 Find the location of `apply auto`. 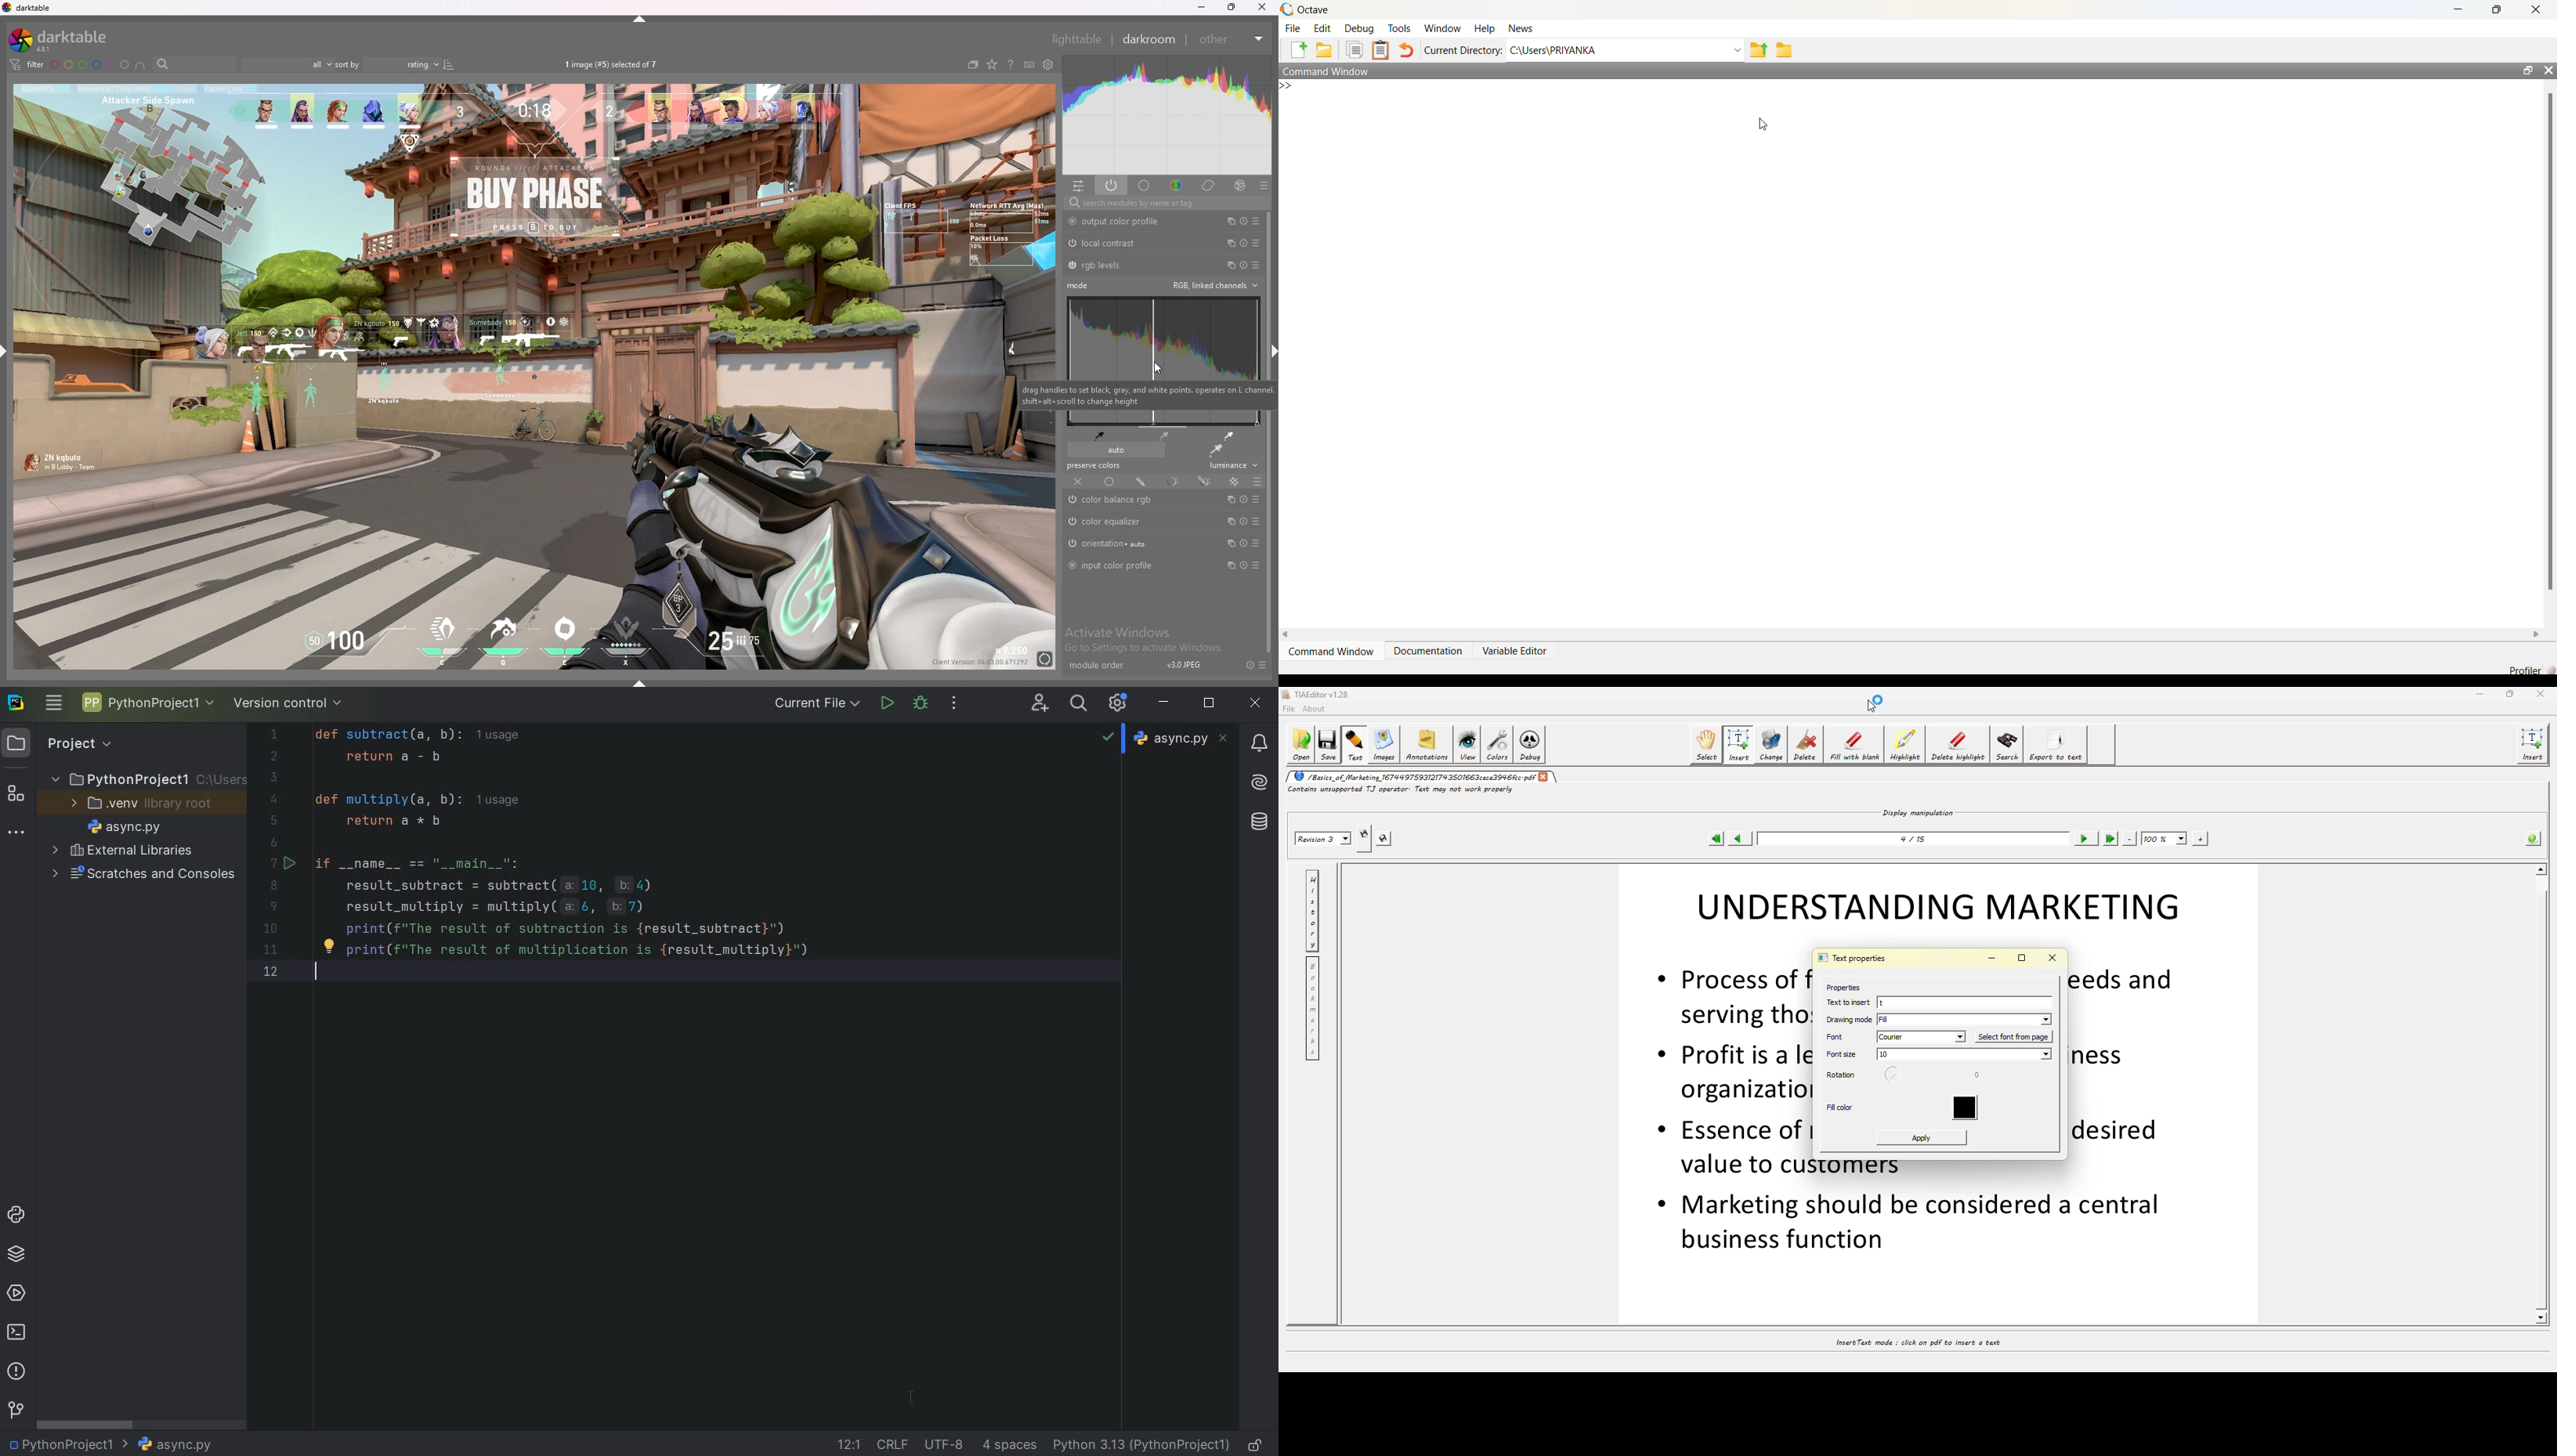

apply auto is located at coordinates (1215, 451).